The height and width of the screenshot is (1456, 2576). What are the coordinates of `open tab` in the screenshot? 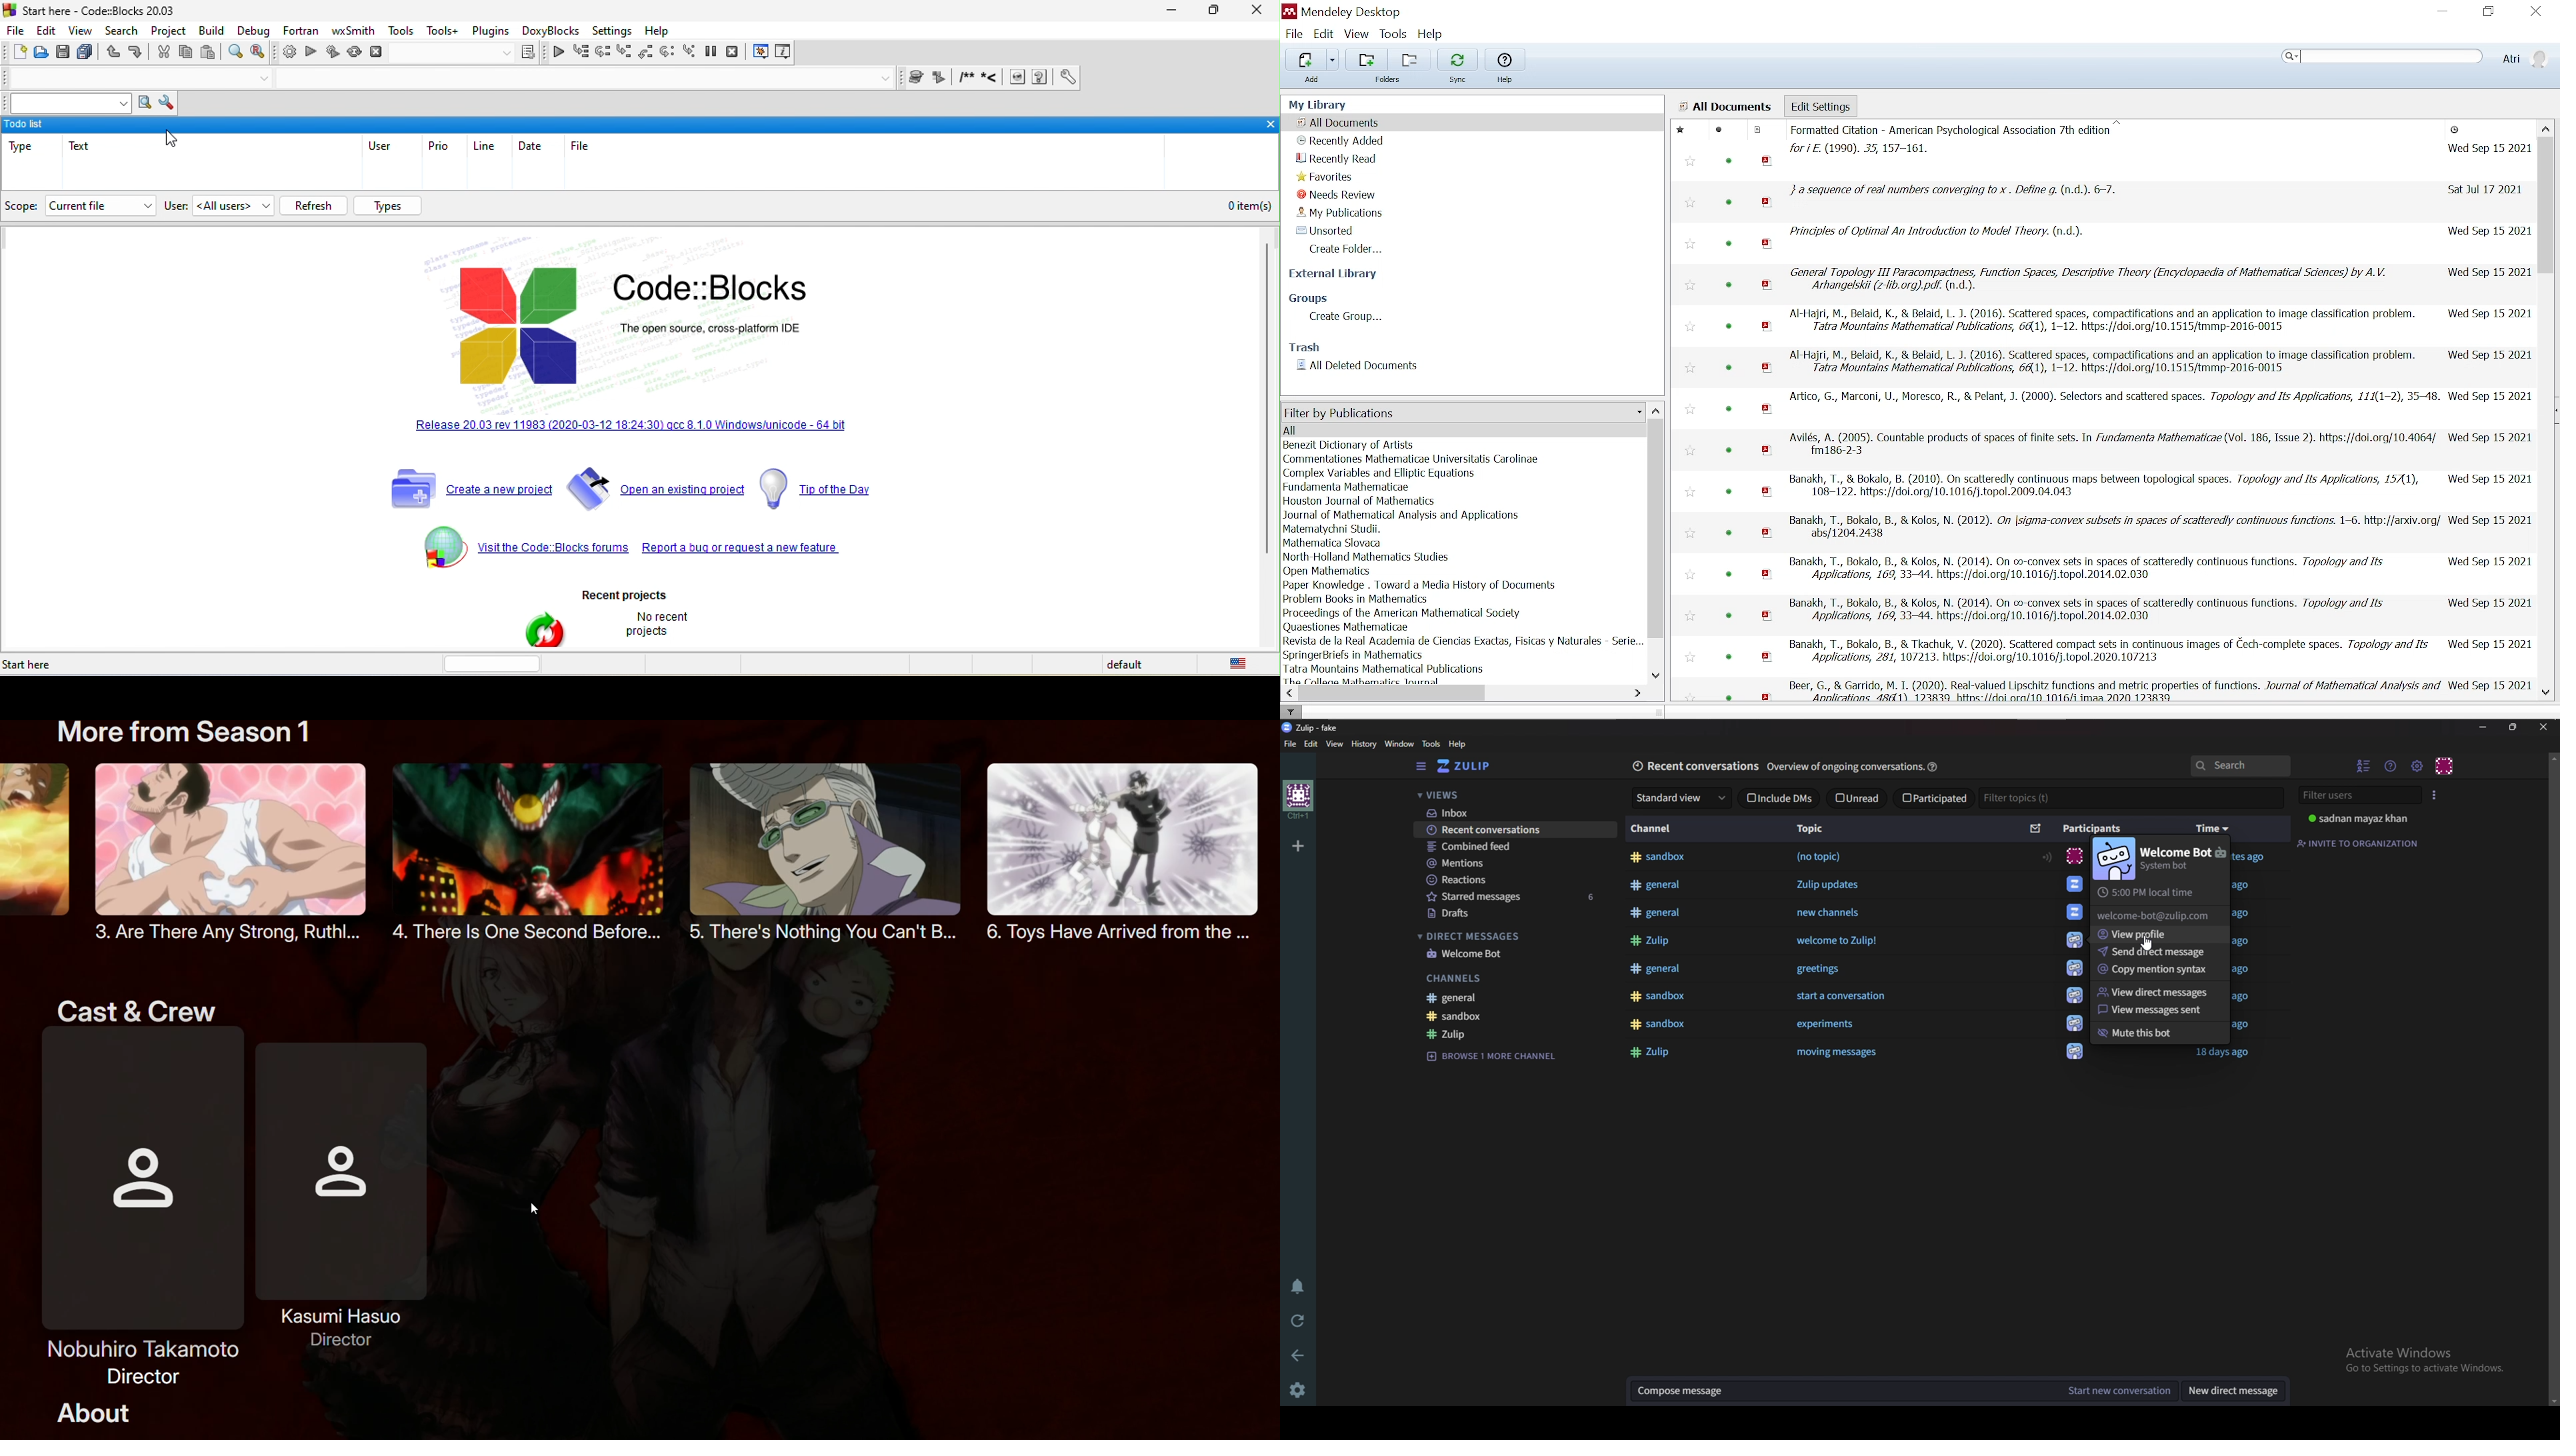 It's located at (123, 79).